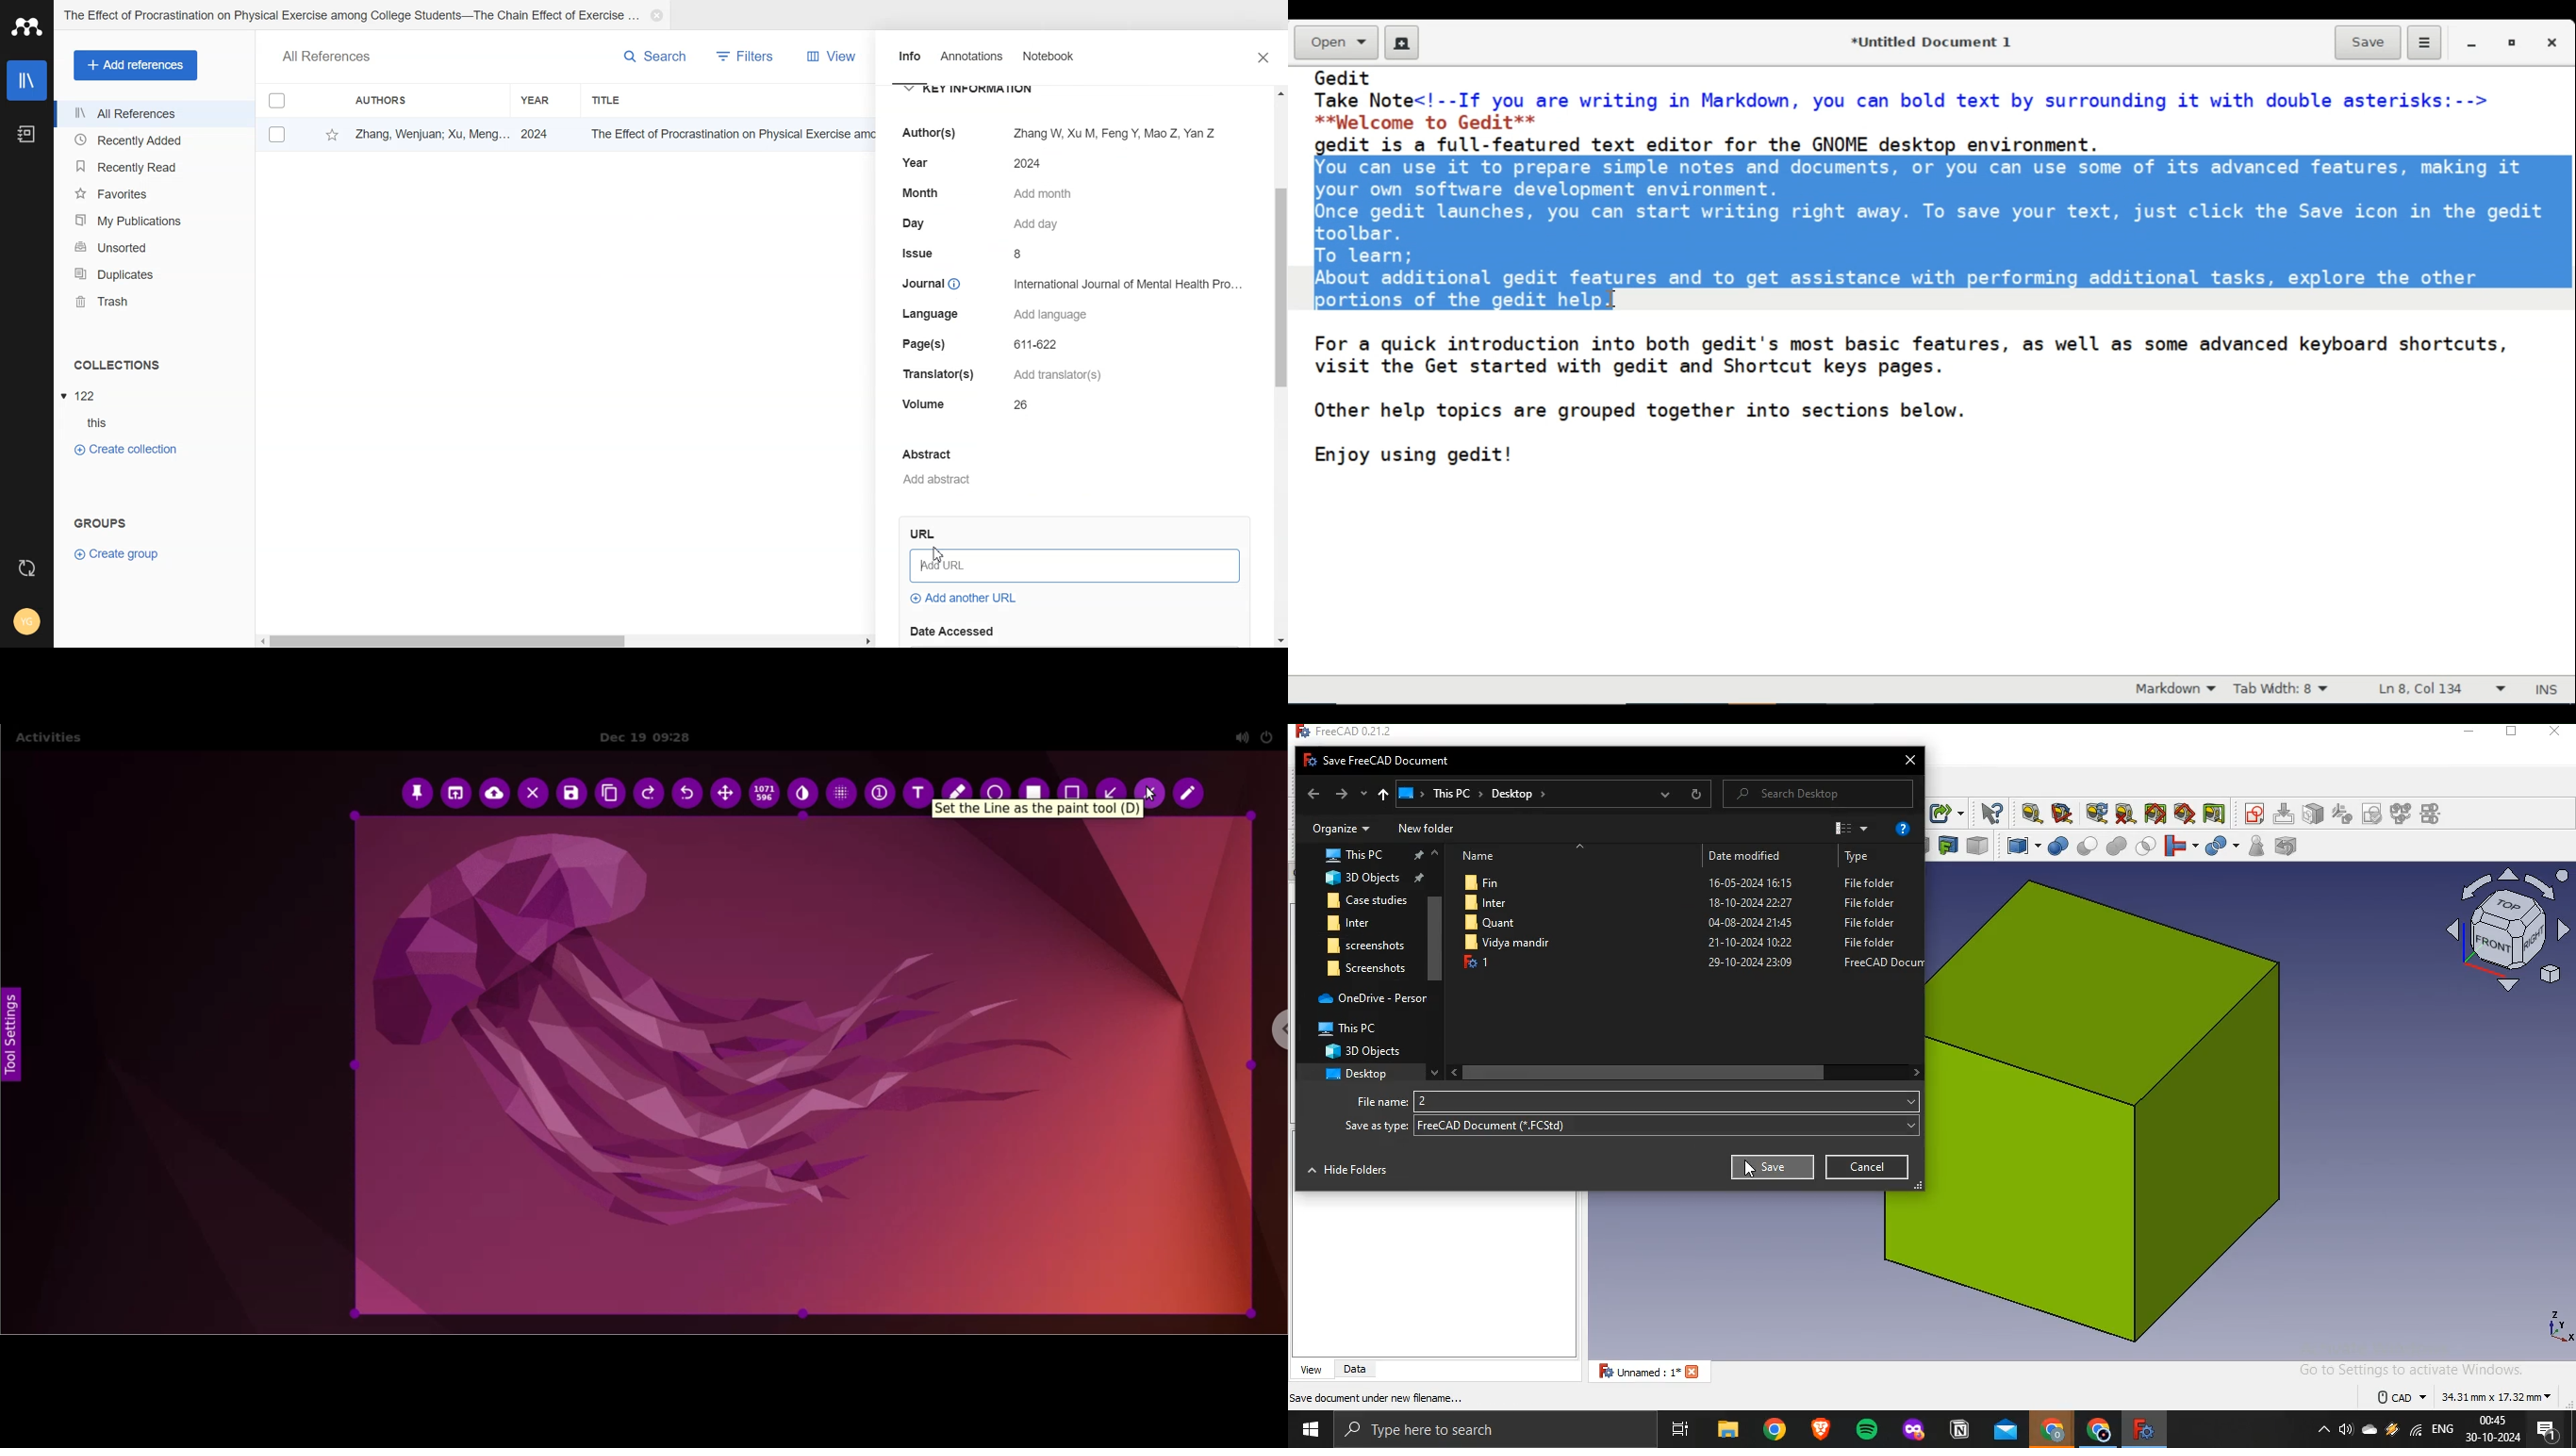  Describe the element at coordinates (985, 224) in the screenshot. I see `Day Add day` at that location.